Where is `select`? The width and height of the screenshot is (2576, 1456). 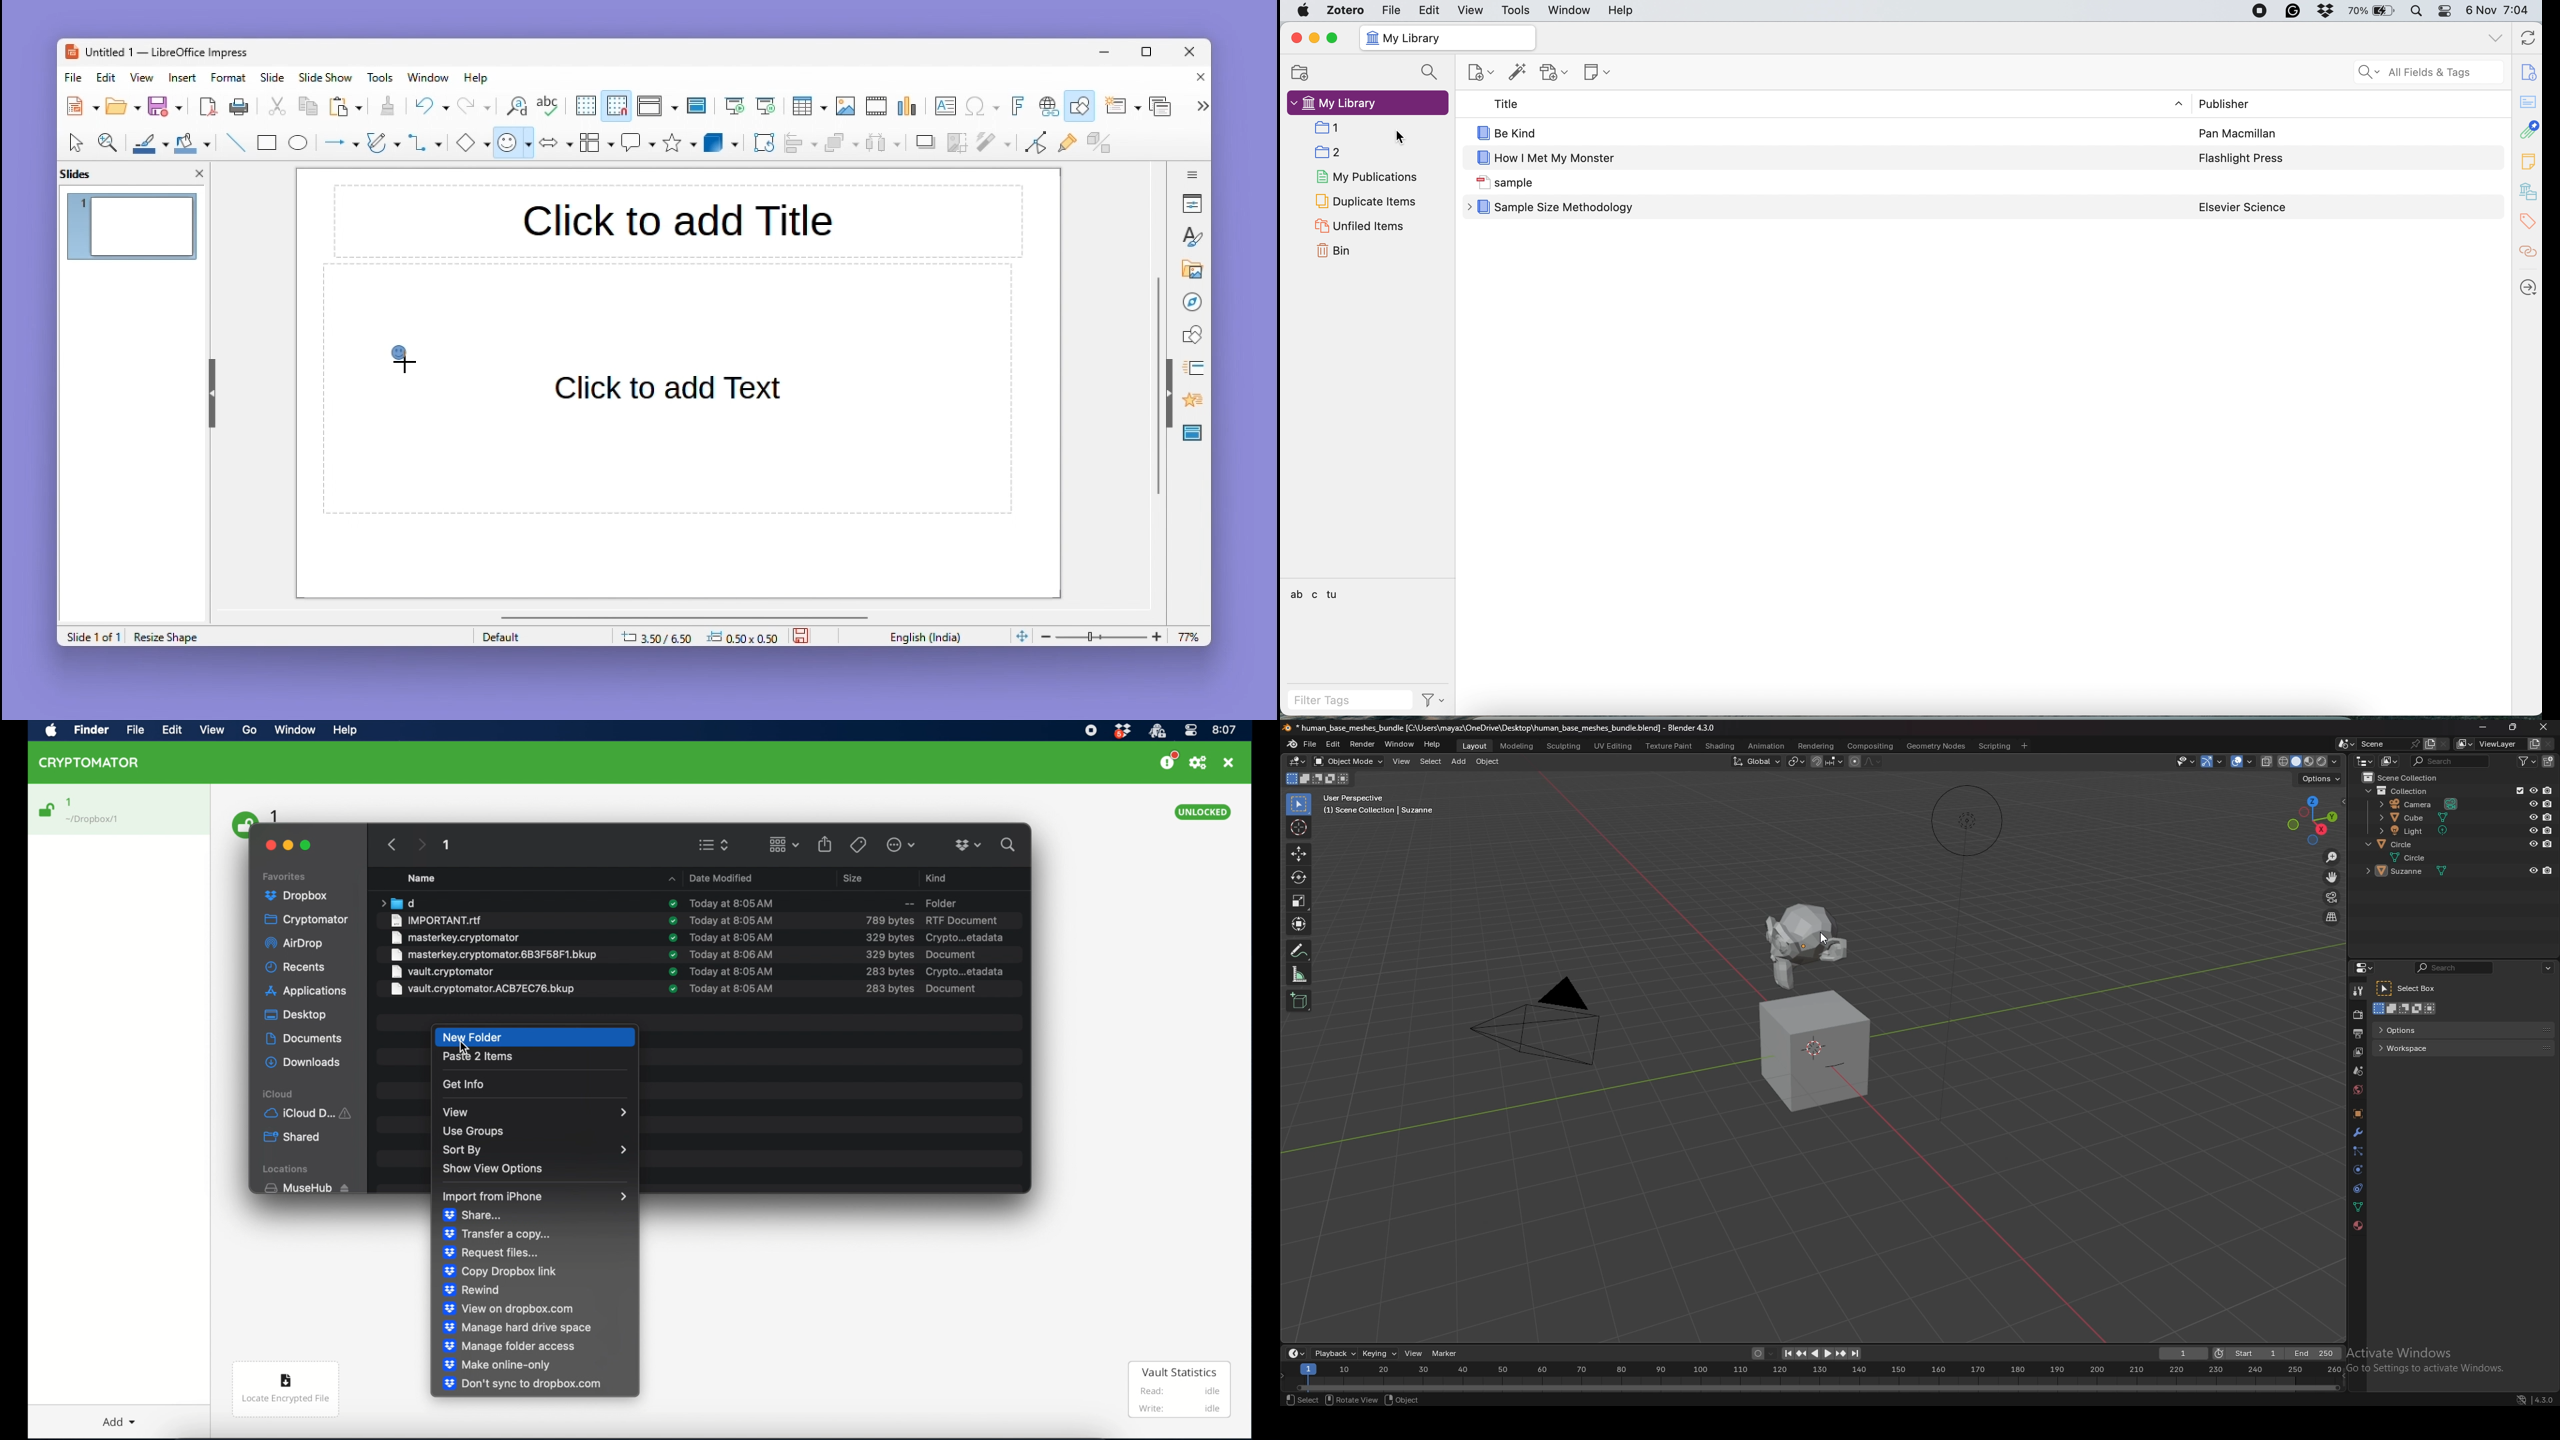
select is located at coordinates (1301, 1399).